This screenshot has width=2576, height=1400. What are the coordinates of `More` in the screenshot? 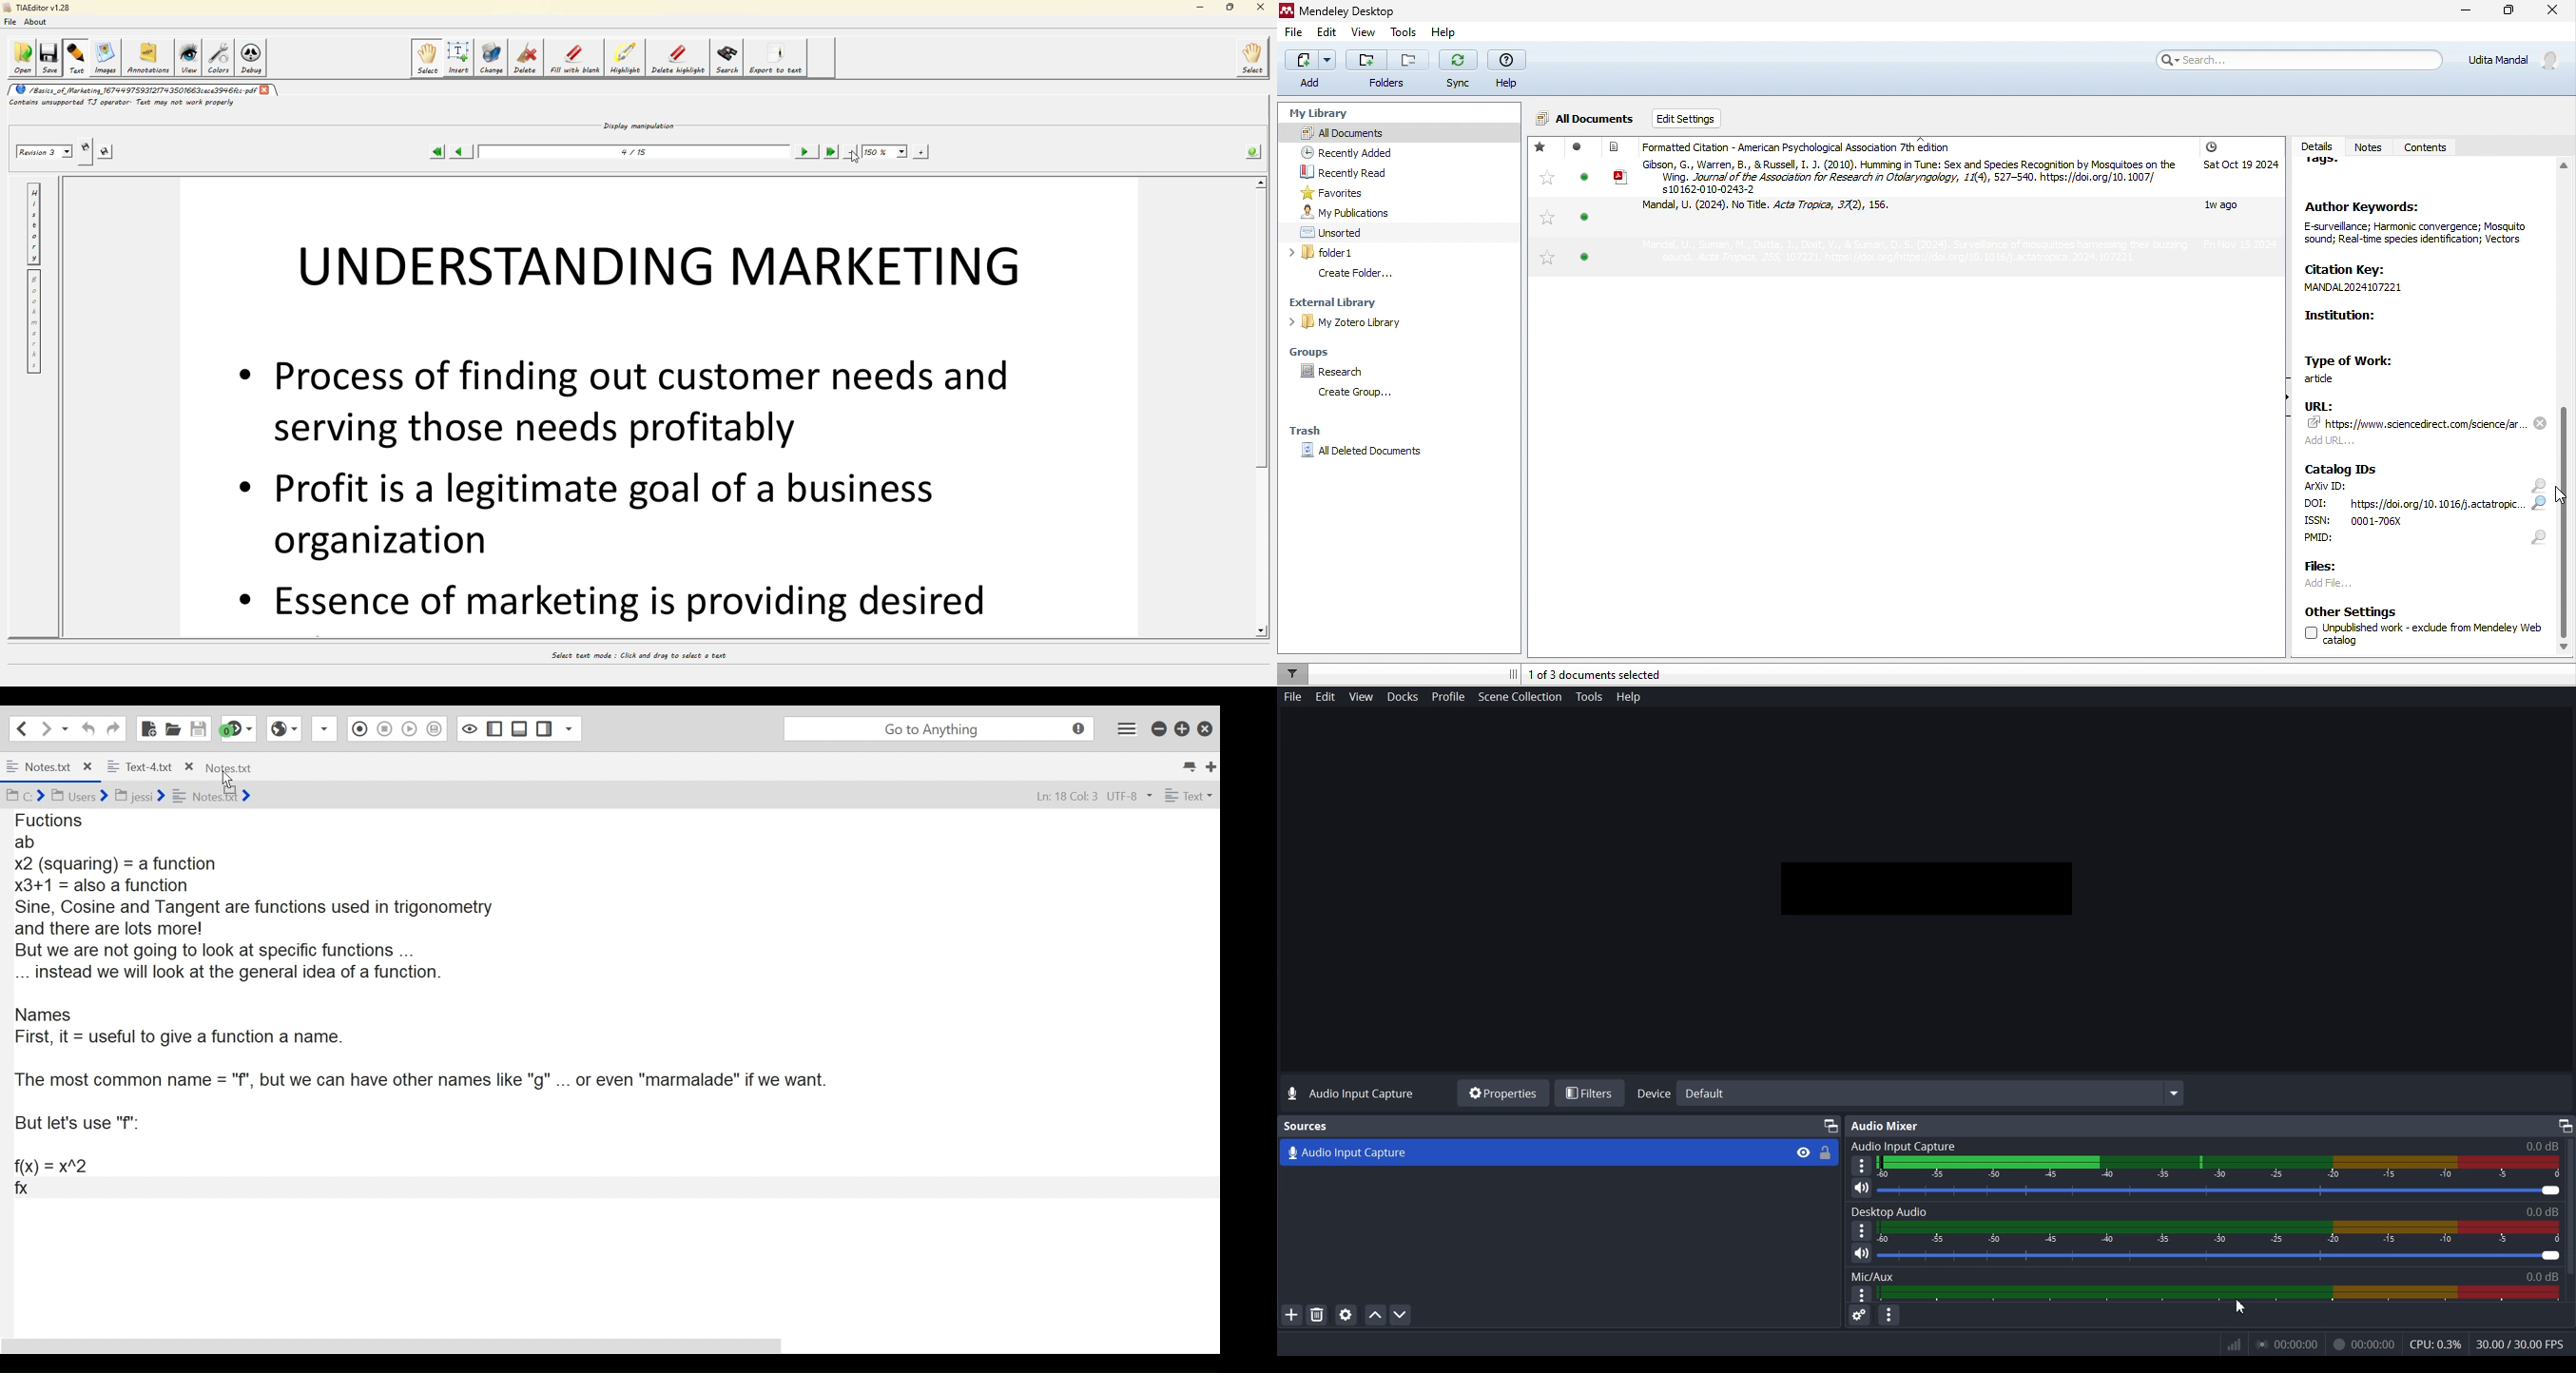 It's located at (1860, 1294).